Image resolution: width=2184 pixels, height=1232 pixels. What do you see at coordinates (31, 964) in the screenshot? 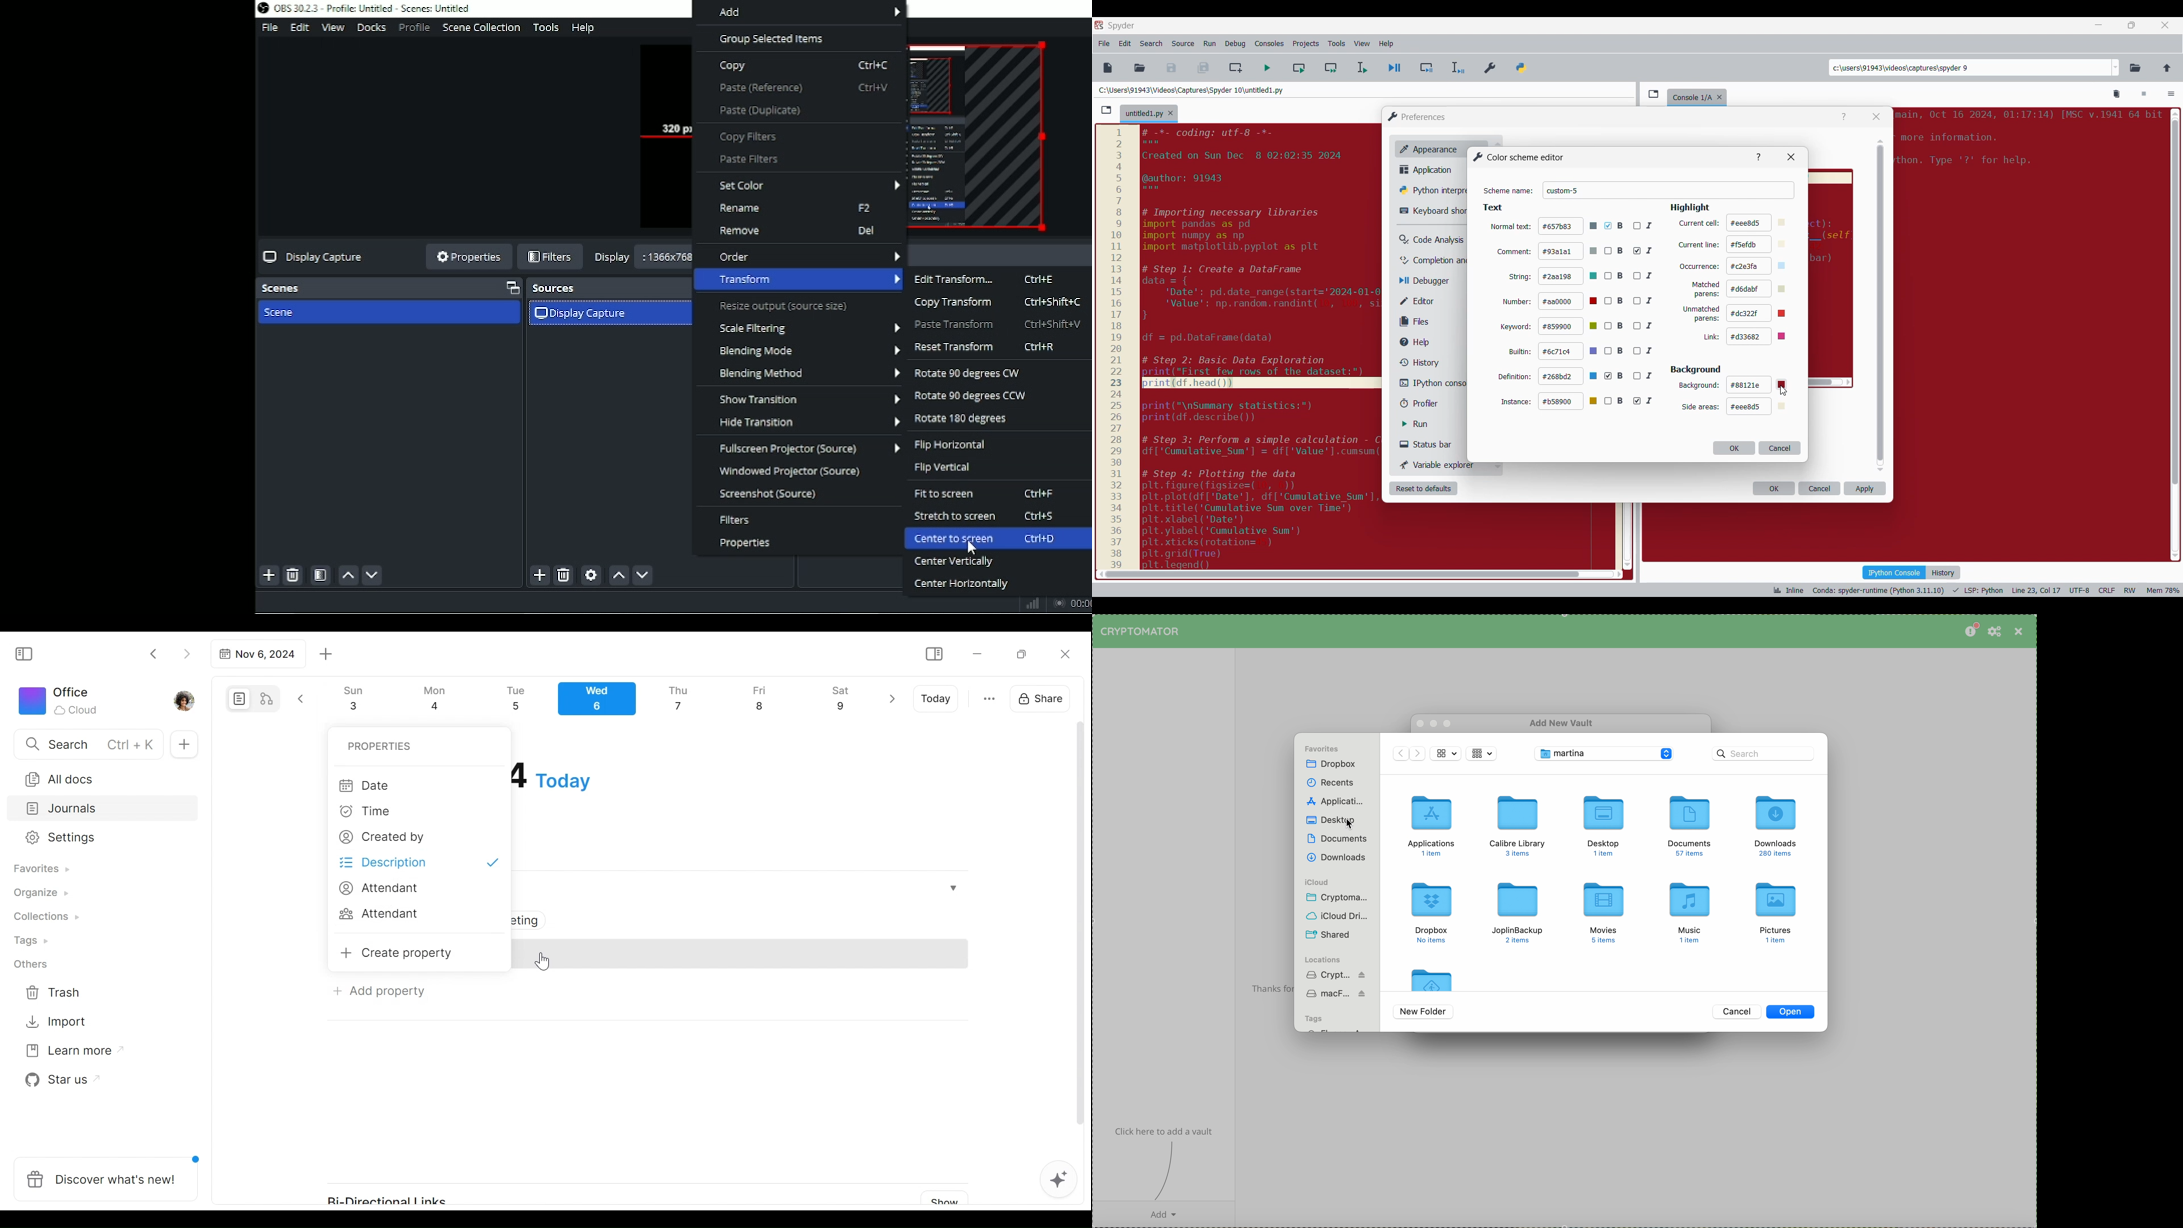
I see `Others` at bounding box center [31, 964].